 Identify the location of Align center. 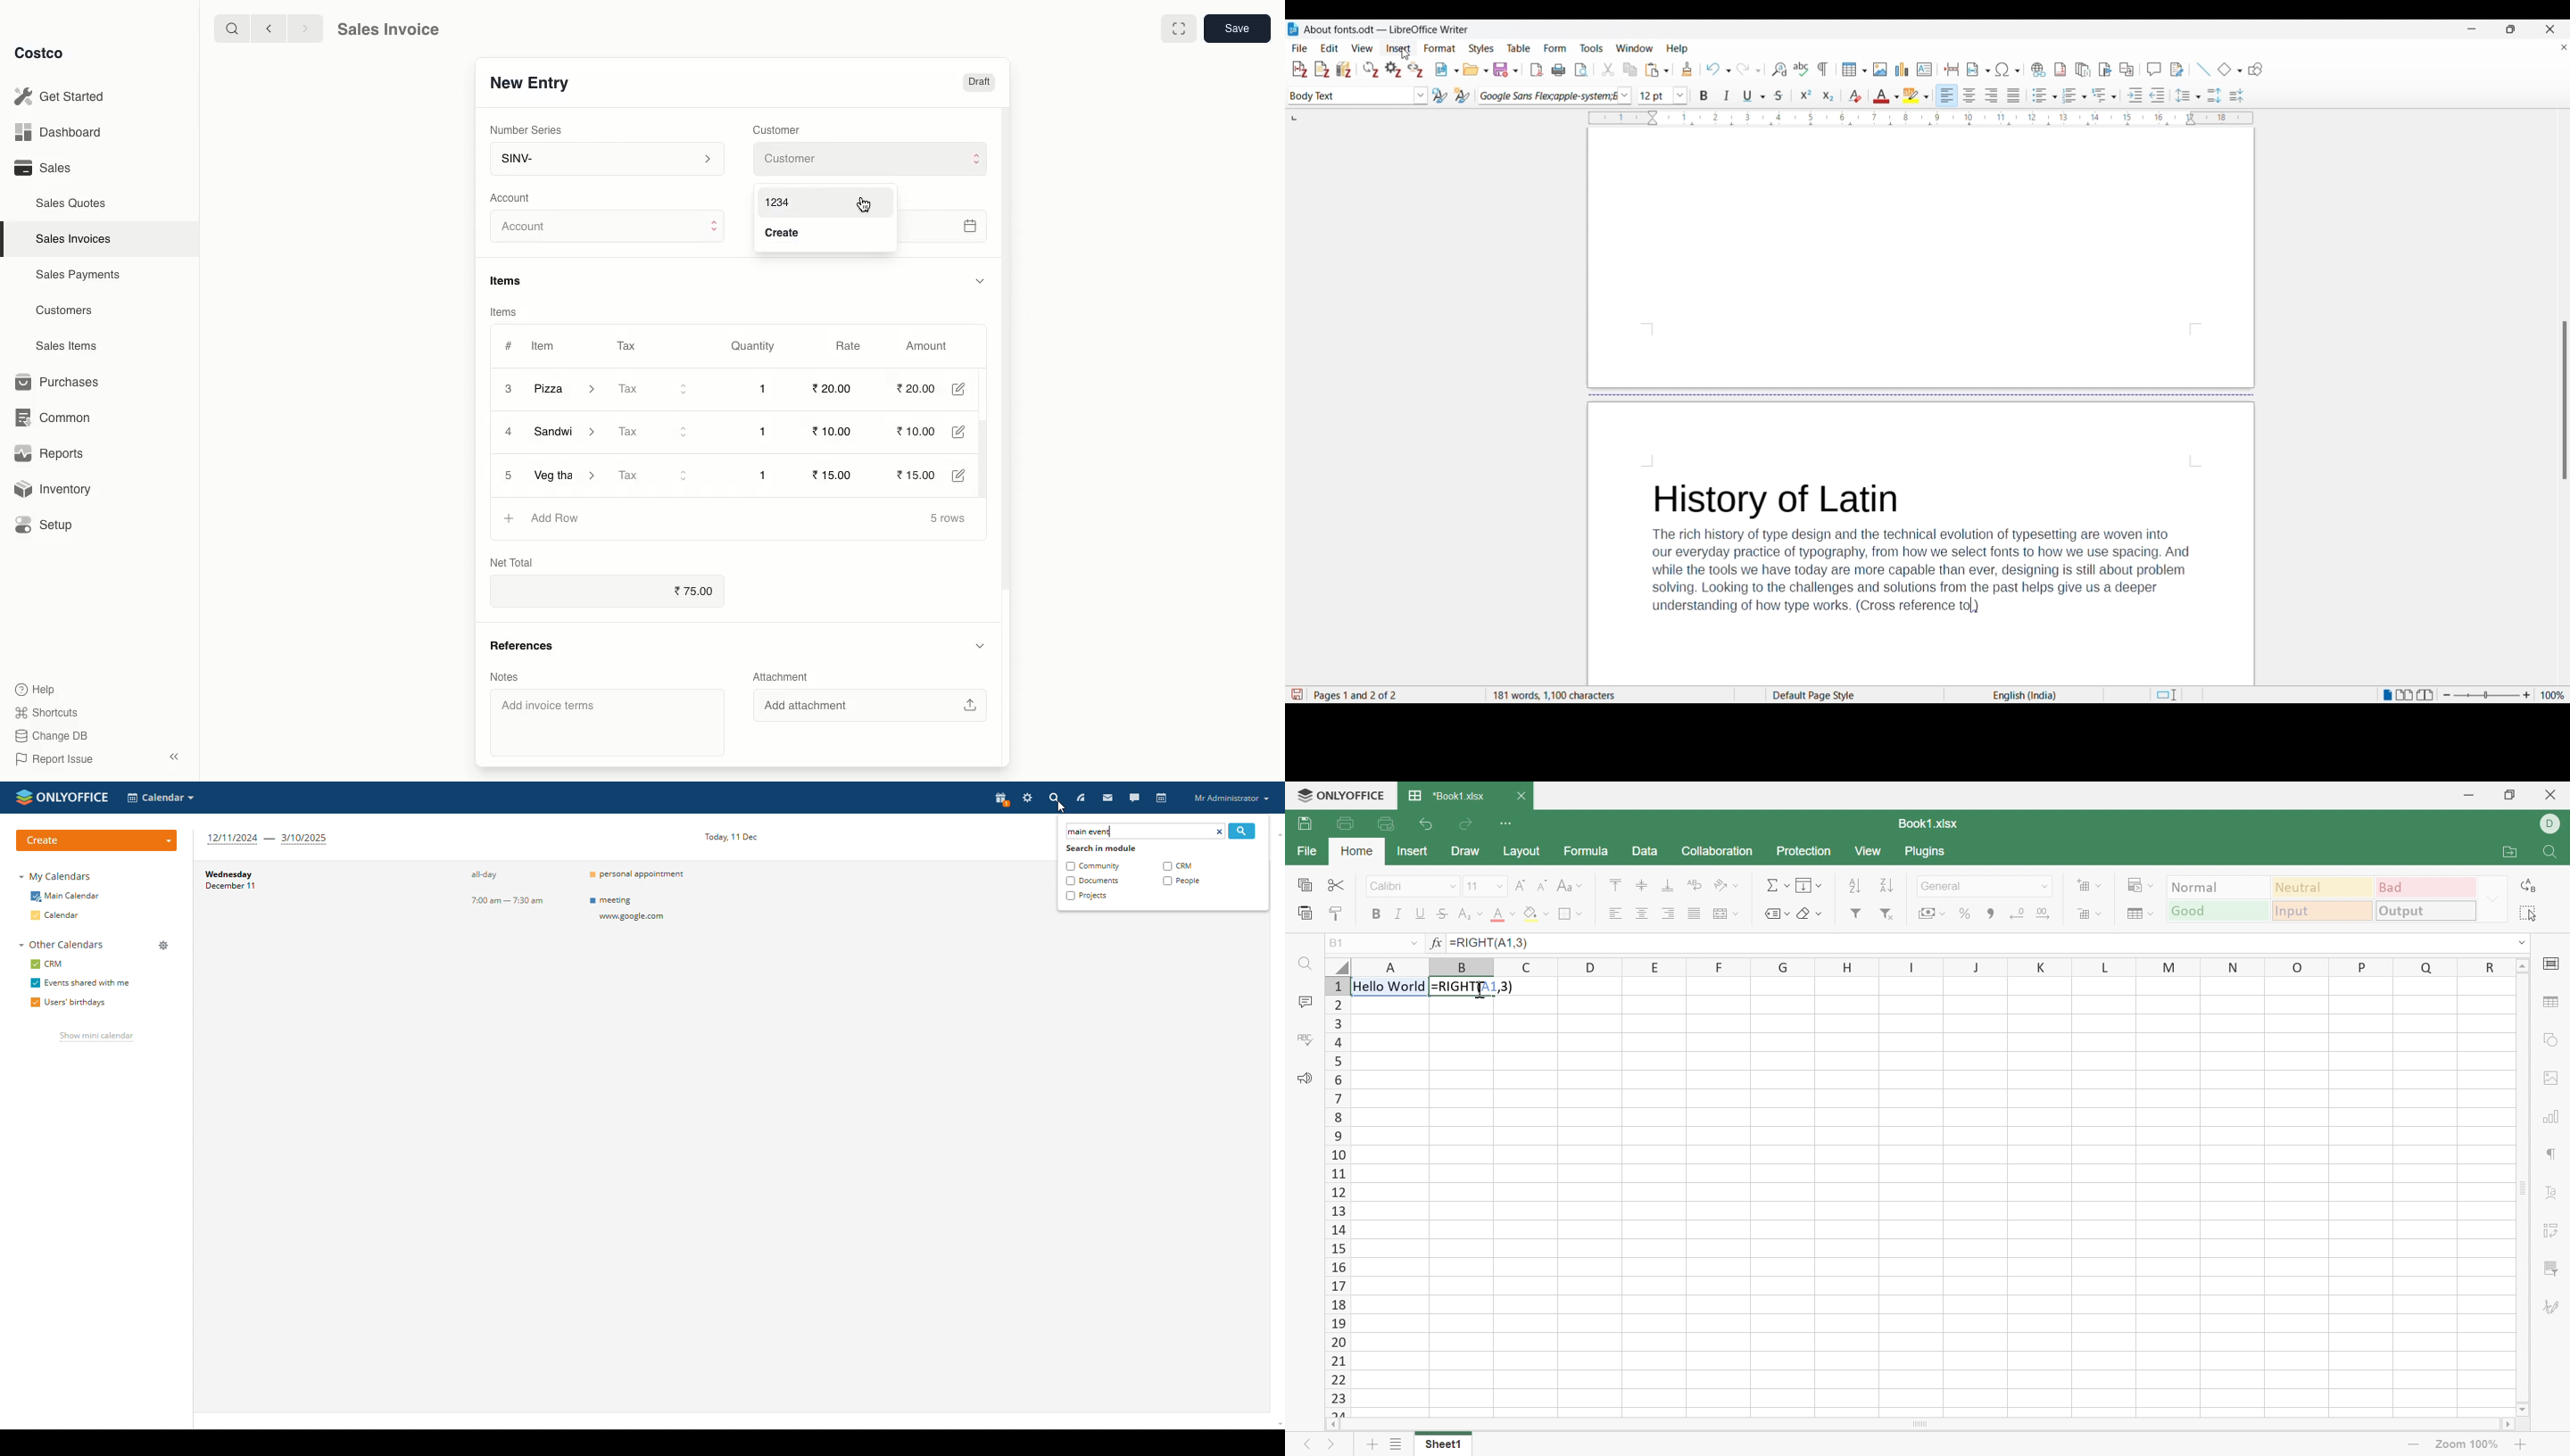
(1969, 94).